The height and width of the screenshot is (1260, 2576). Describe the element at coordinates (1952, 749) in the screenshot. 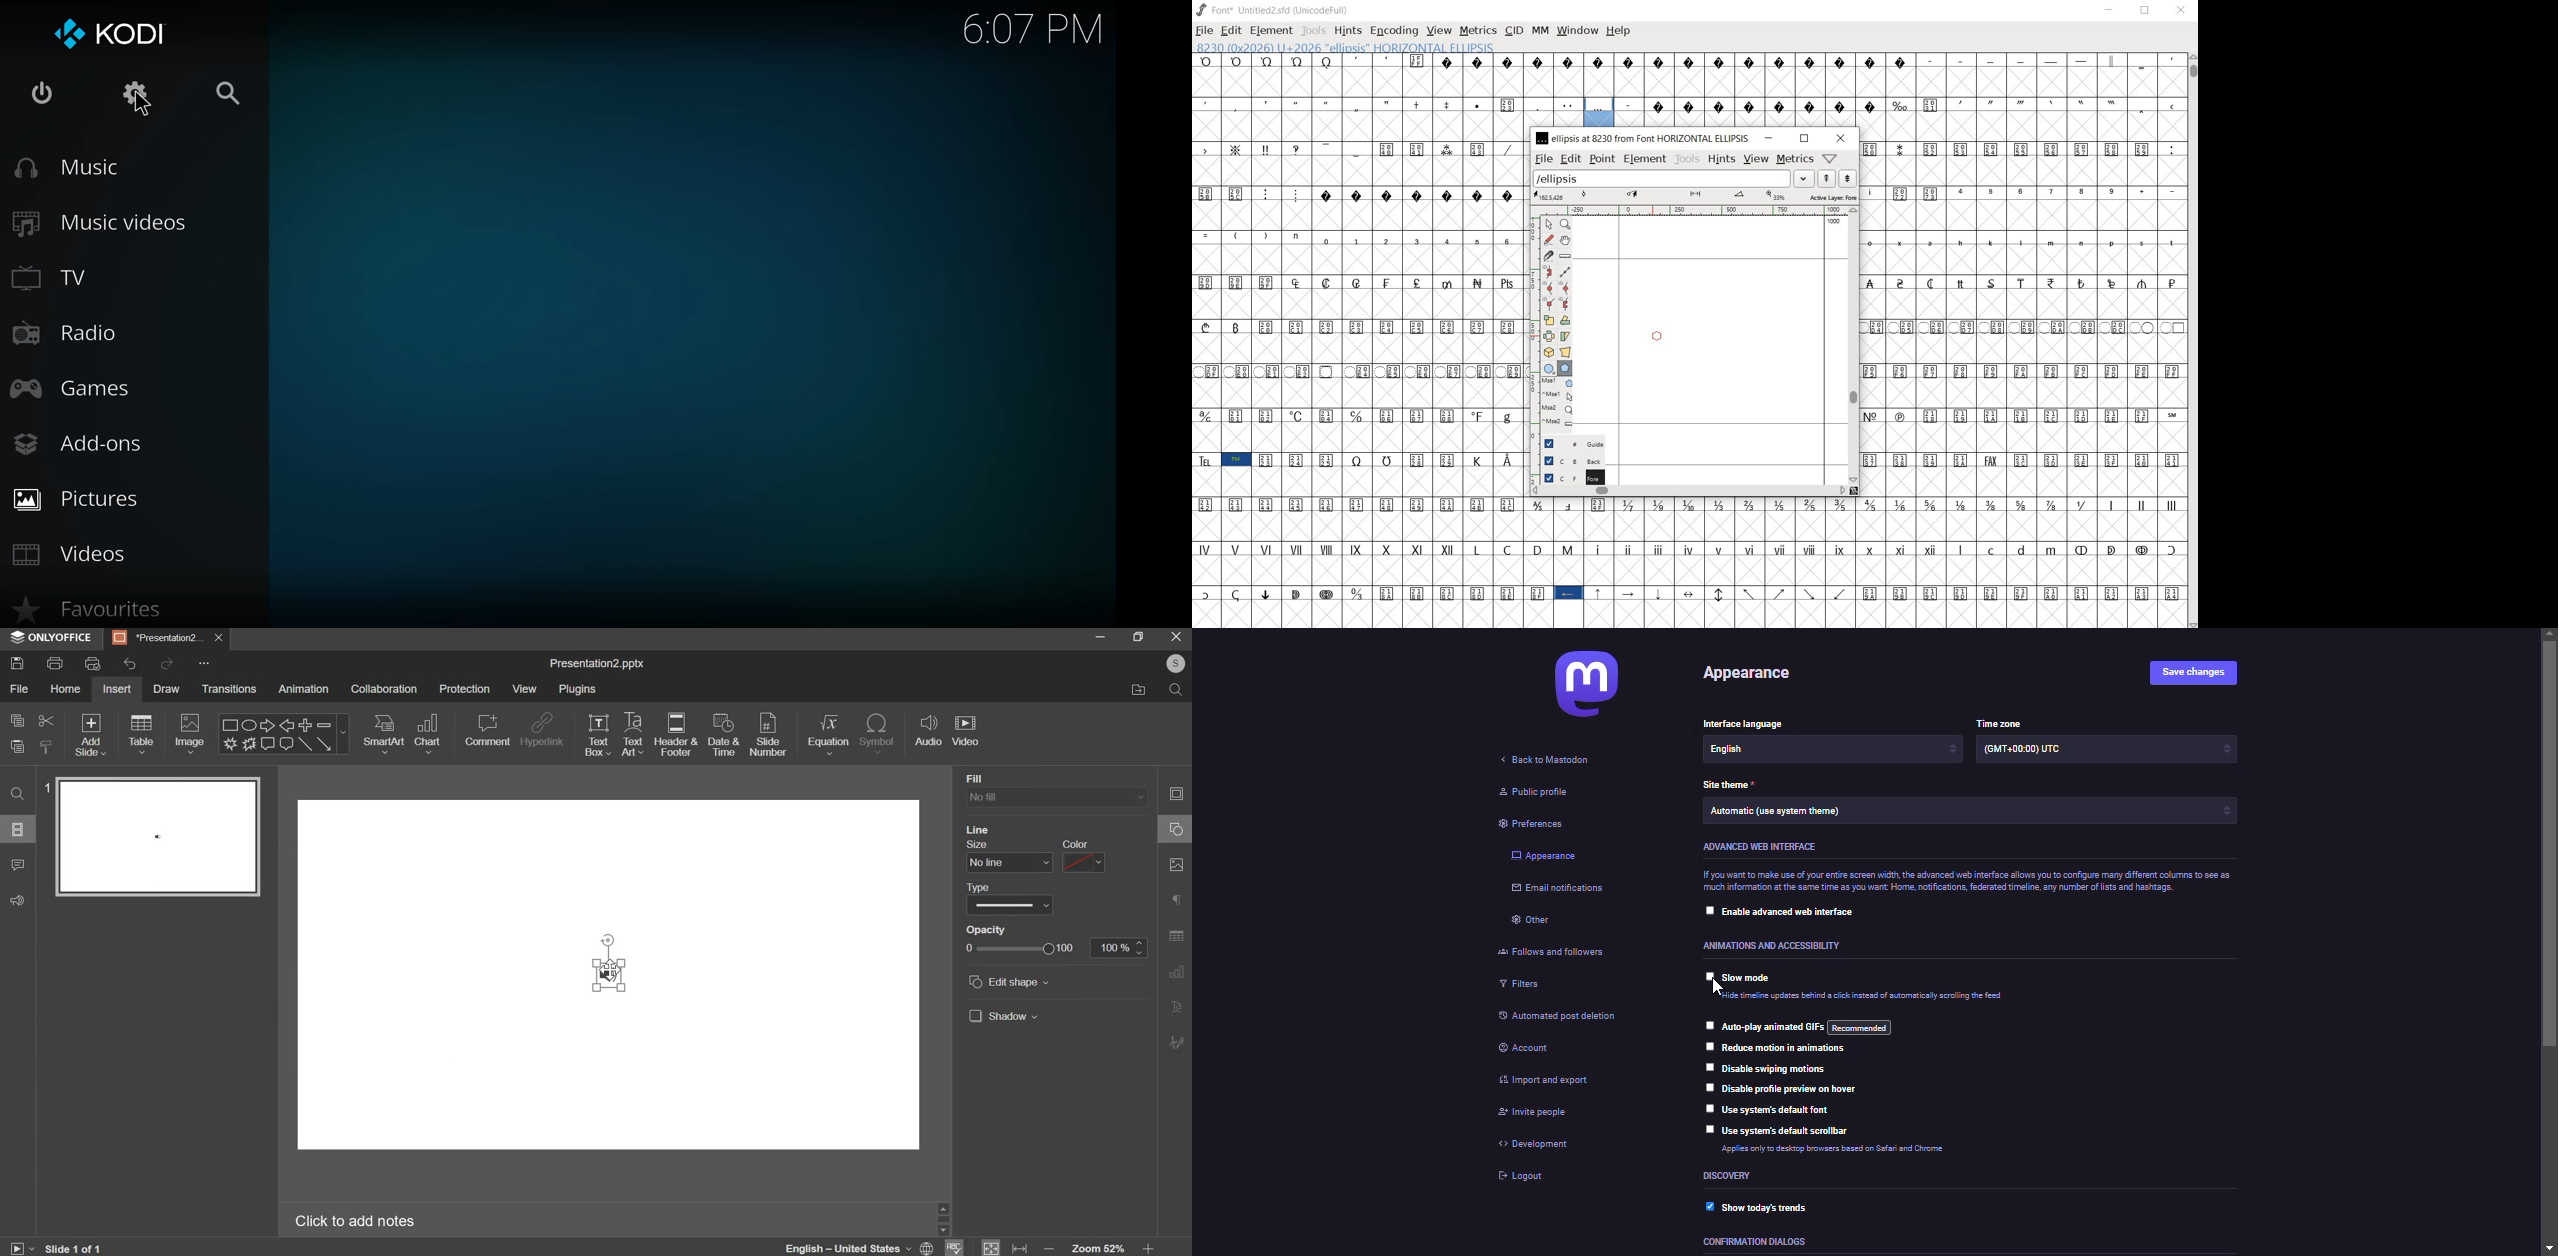

I see `increase/decrease arrows` at that location.